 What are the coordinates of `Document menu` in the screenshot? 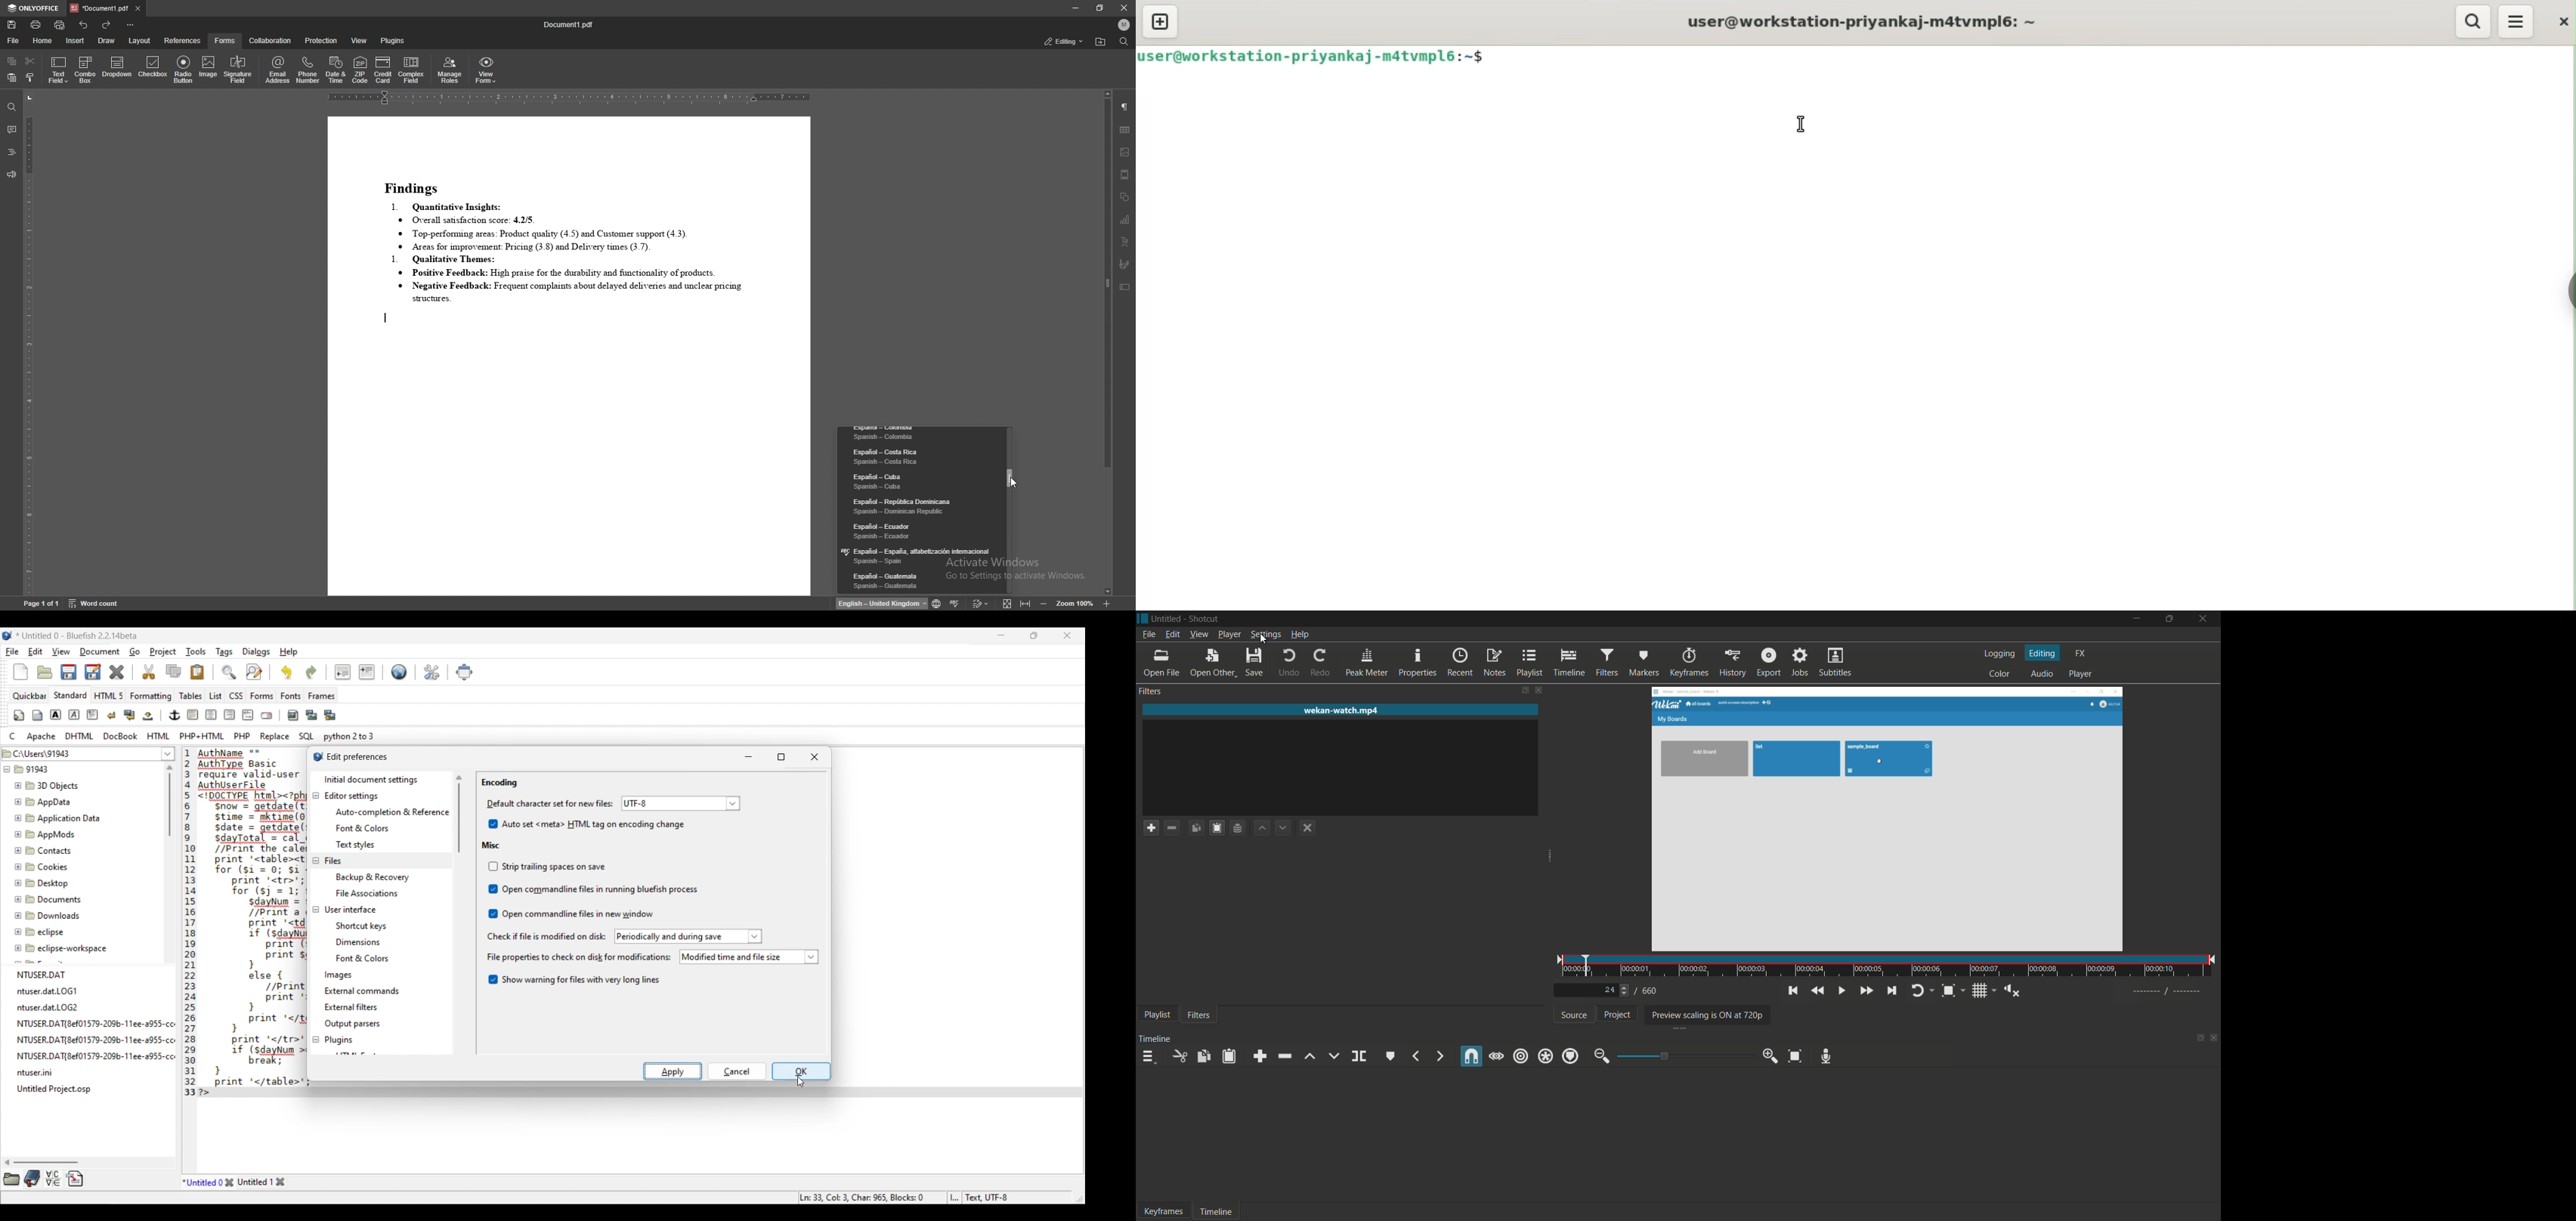 It's located at (100, 652).